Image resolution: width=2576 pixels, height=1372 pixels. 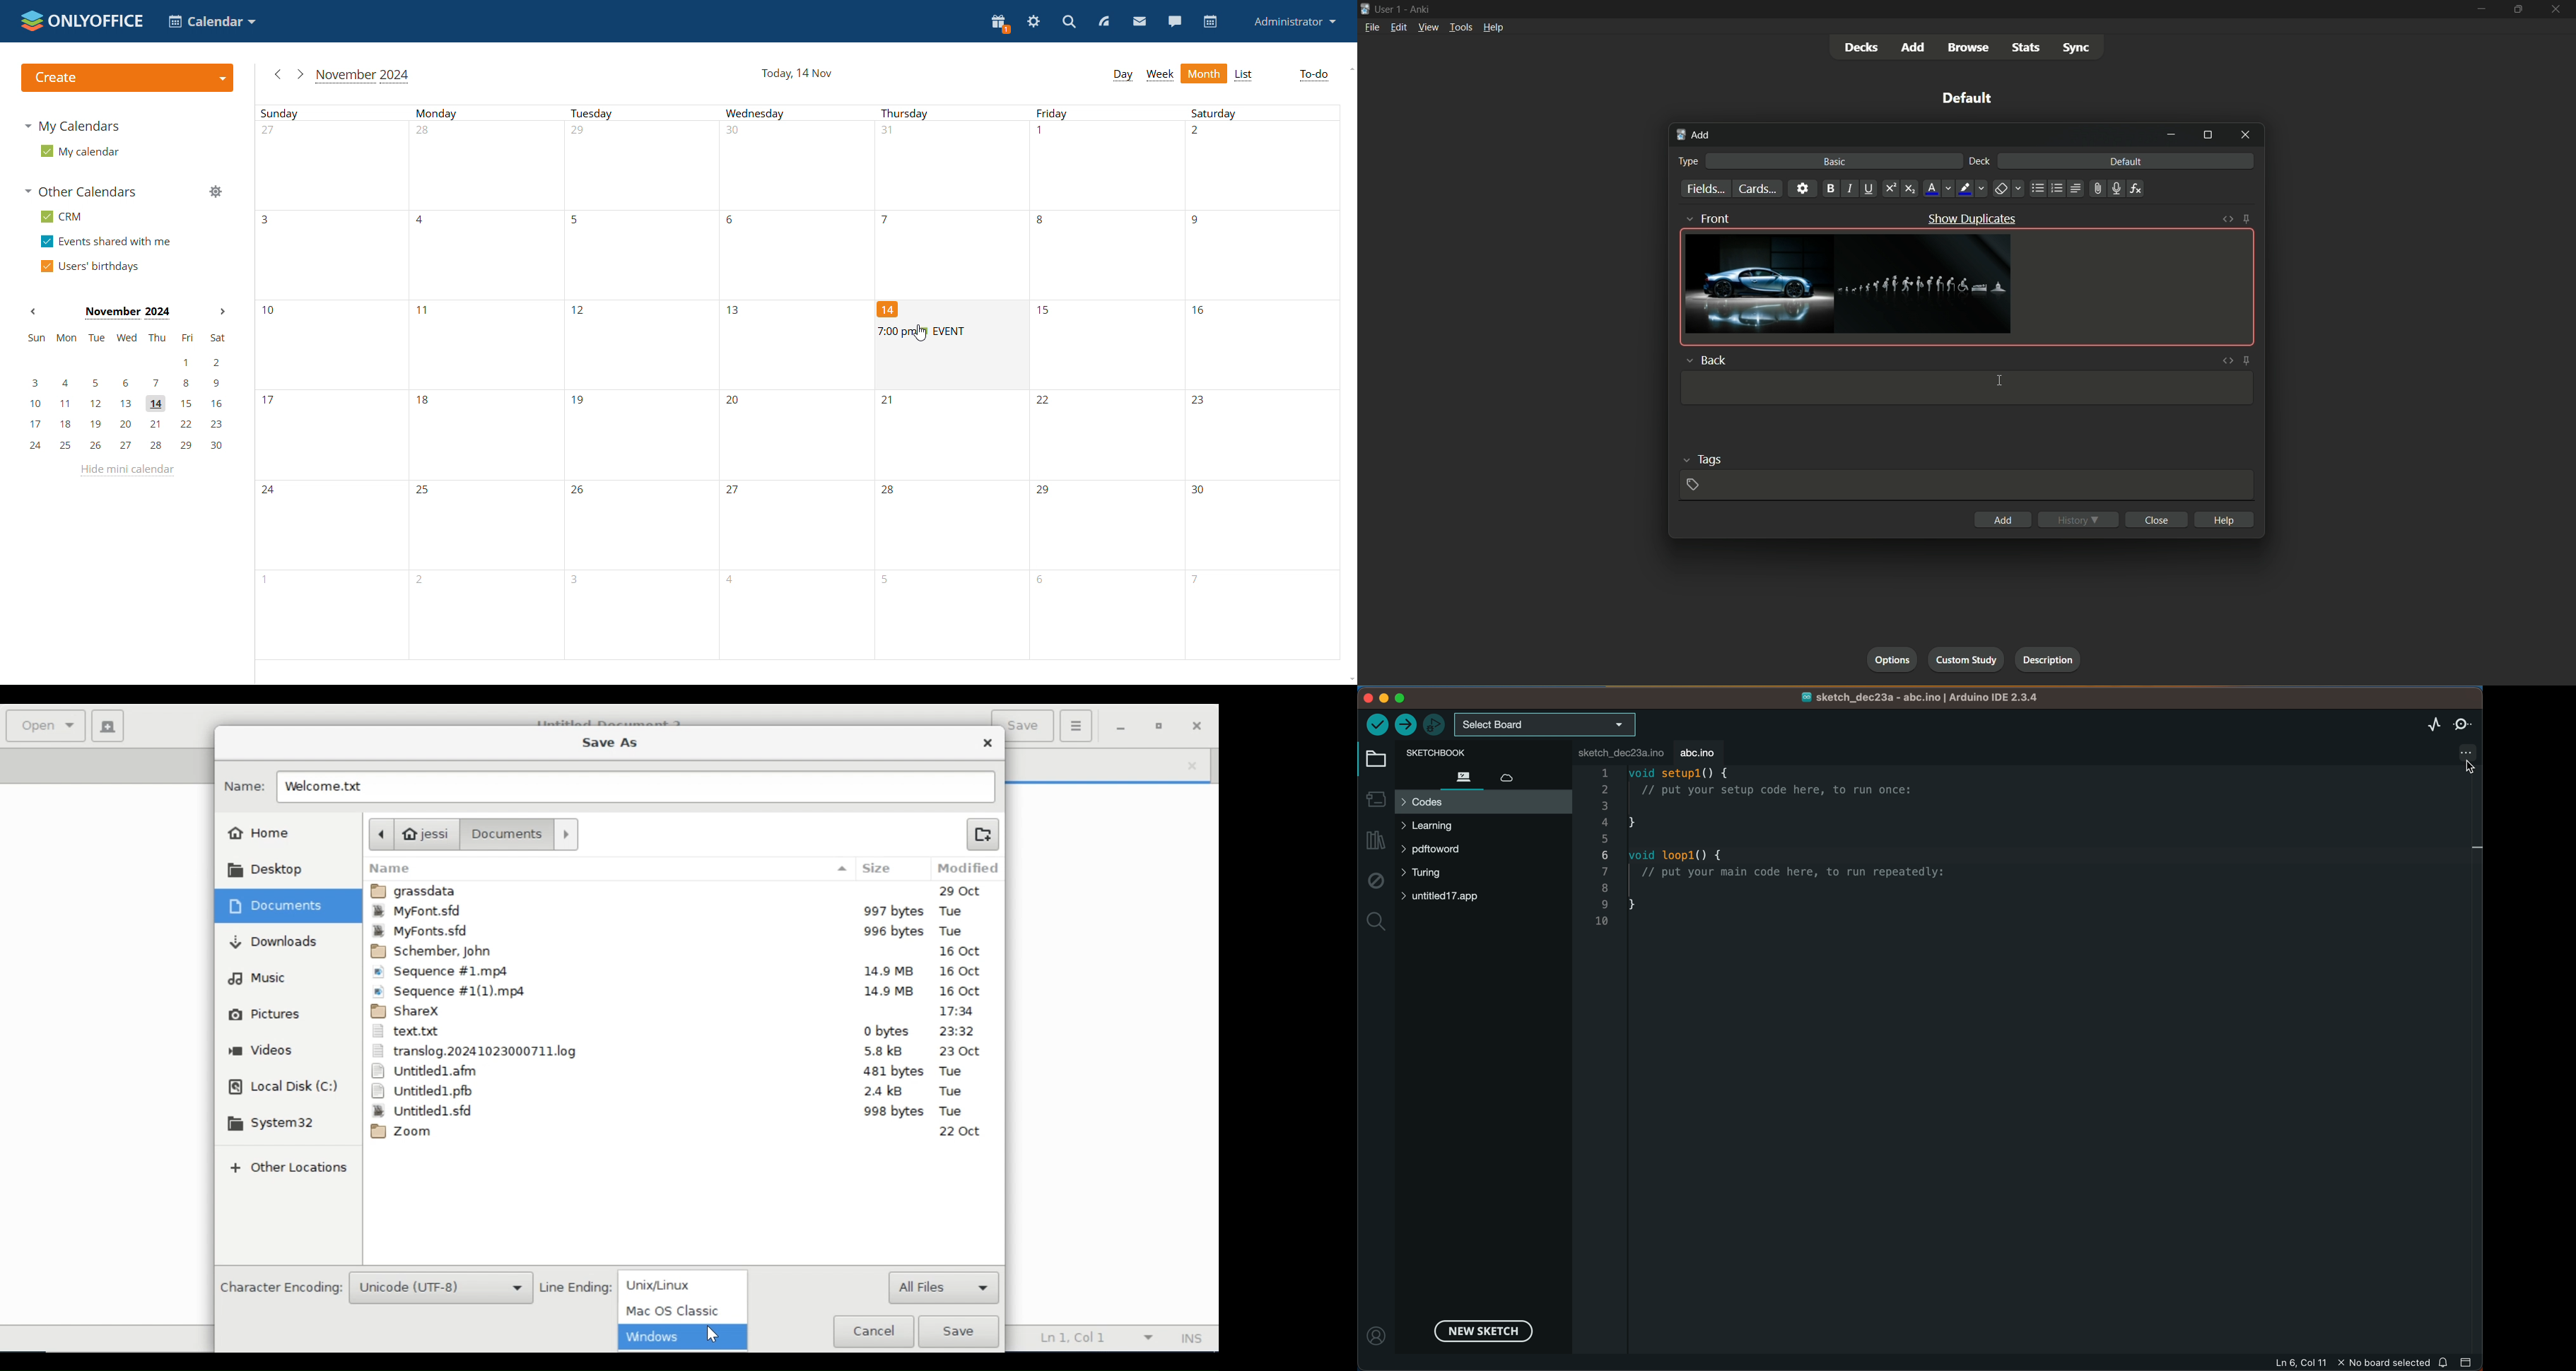 I want to click on add, so click(x=1693, y=135).